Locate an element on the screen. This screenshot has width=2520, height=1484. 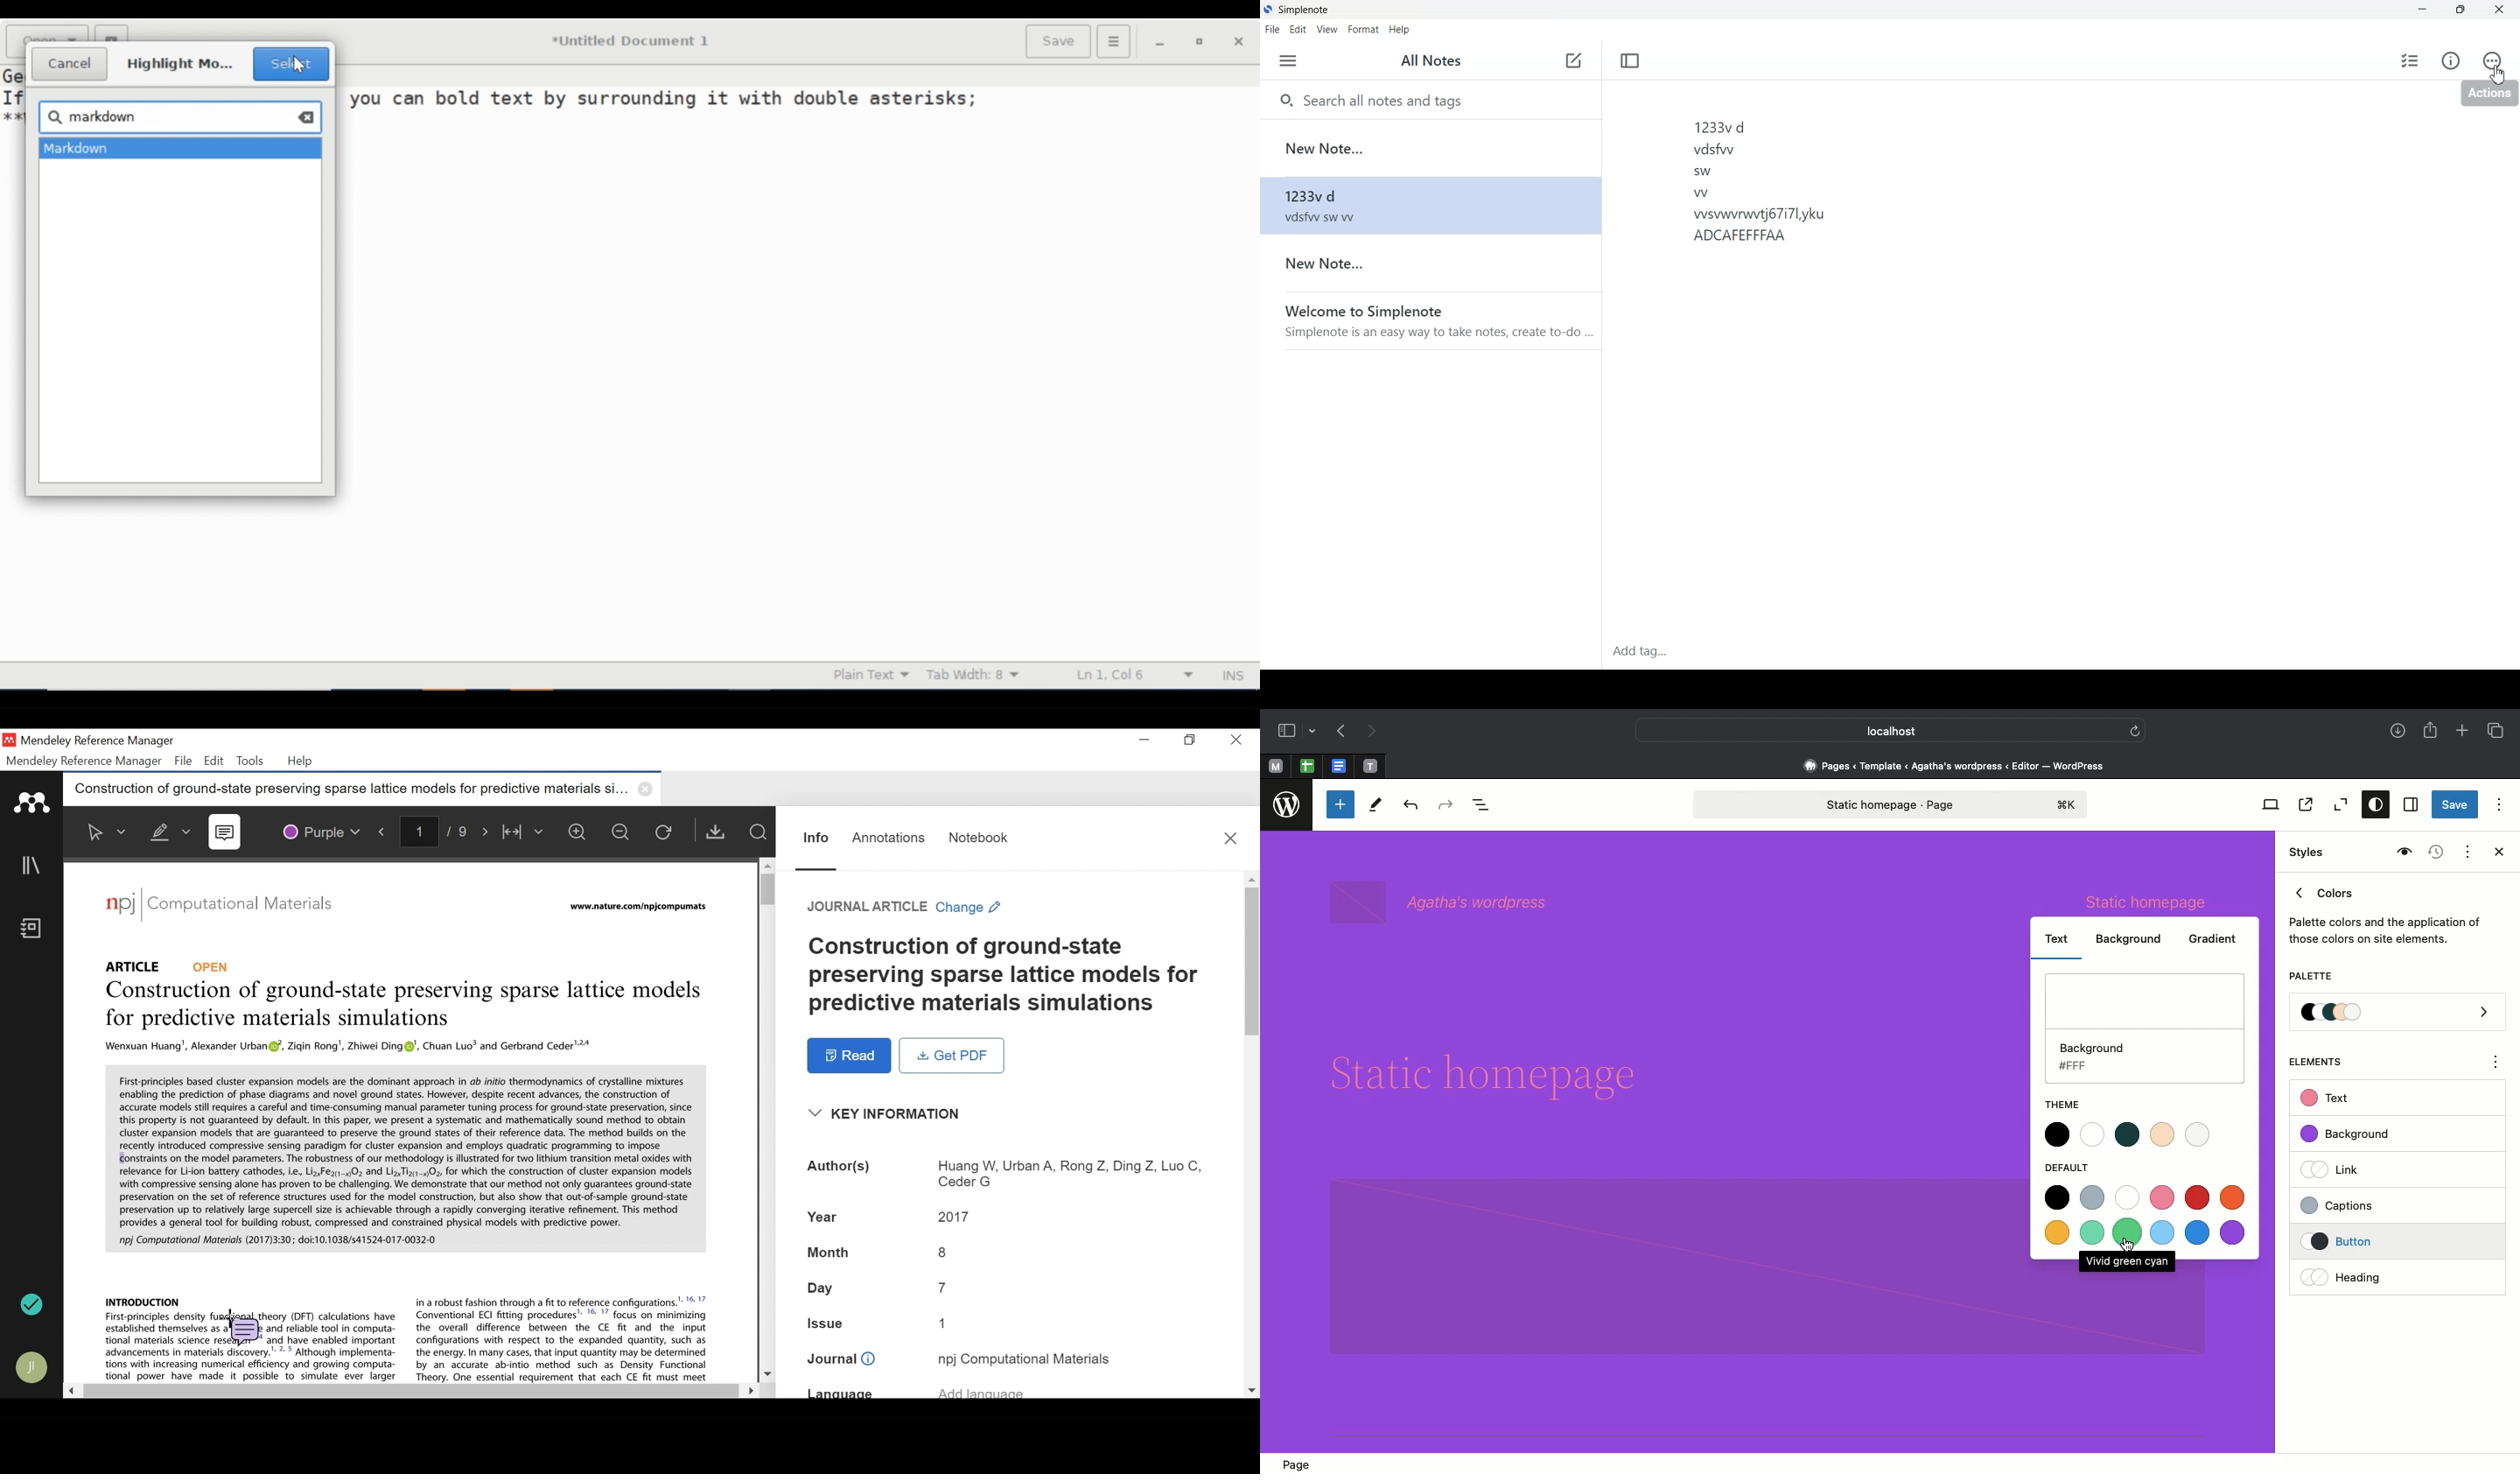
Title: Construction of ground-state preserving sparse lattice models for predictive materials simulations is located at coordinates (400, 1006).